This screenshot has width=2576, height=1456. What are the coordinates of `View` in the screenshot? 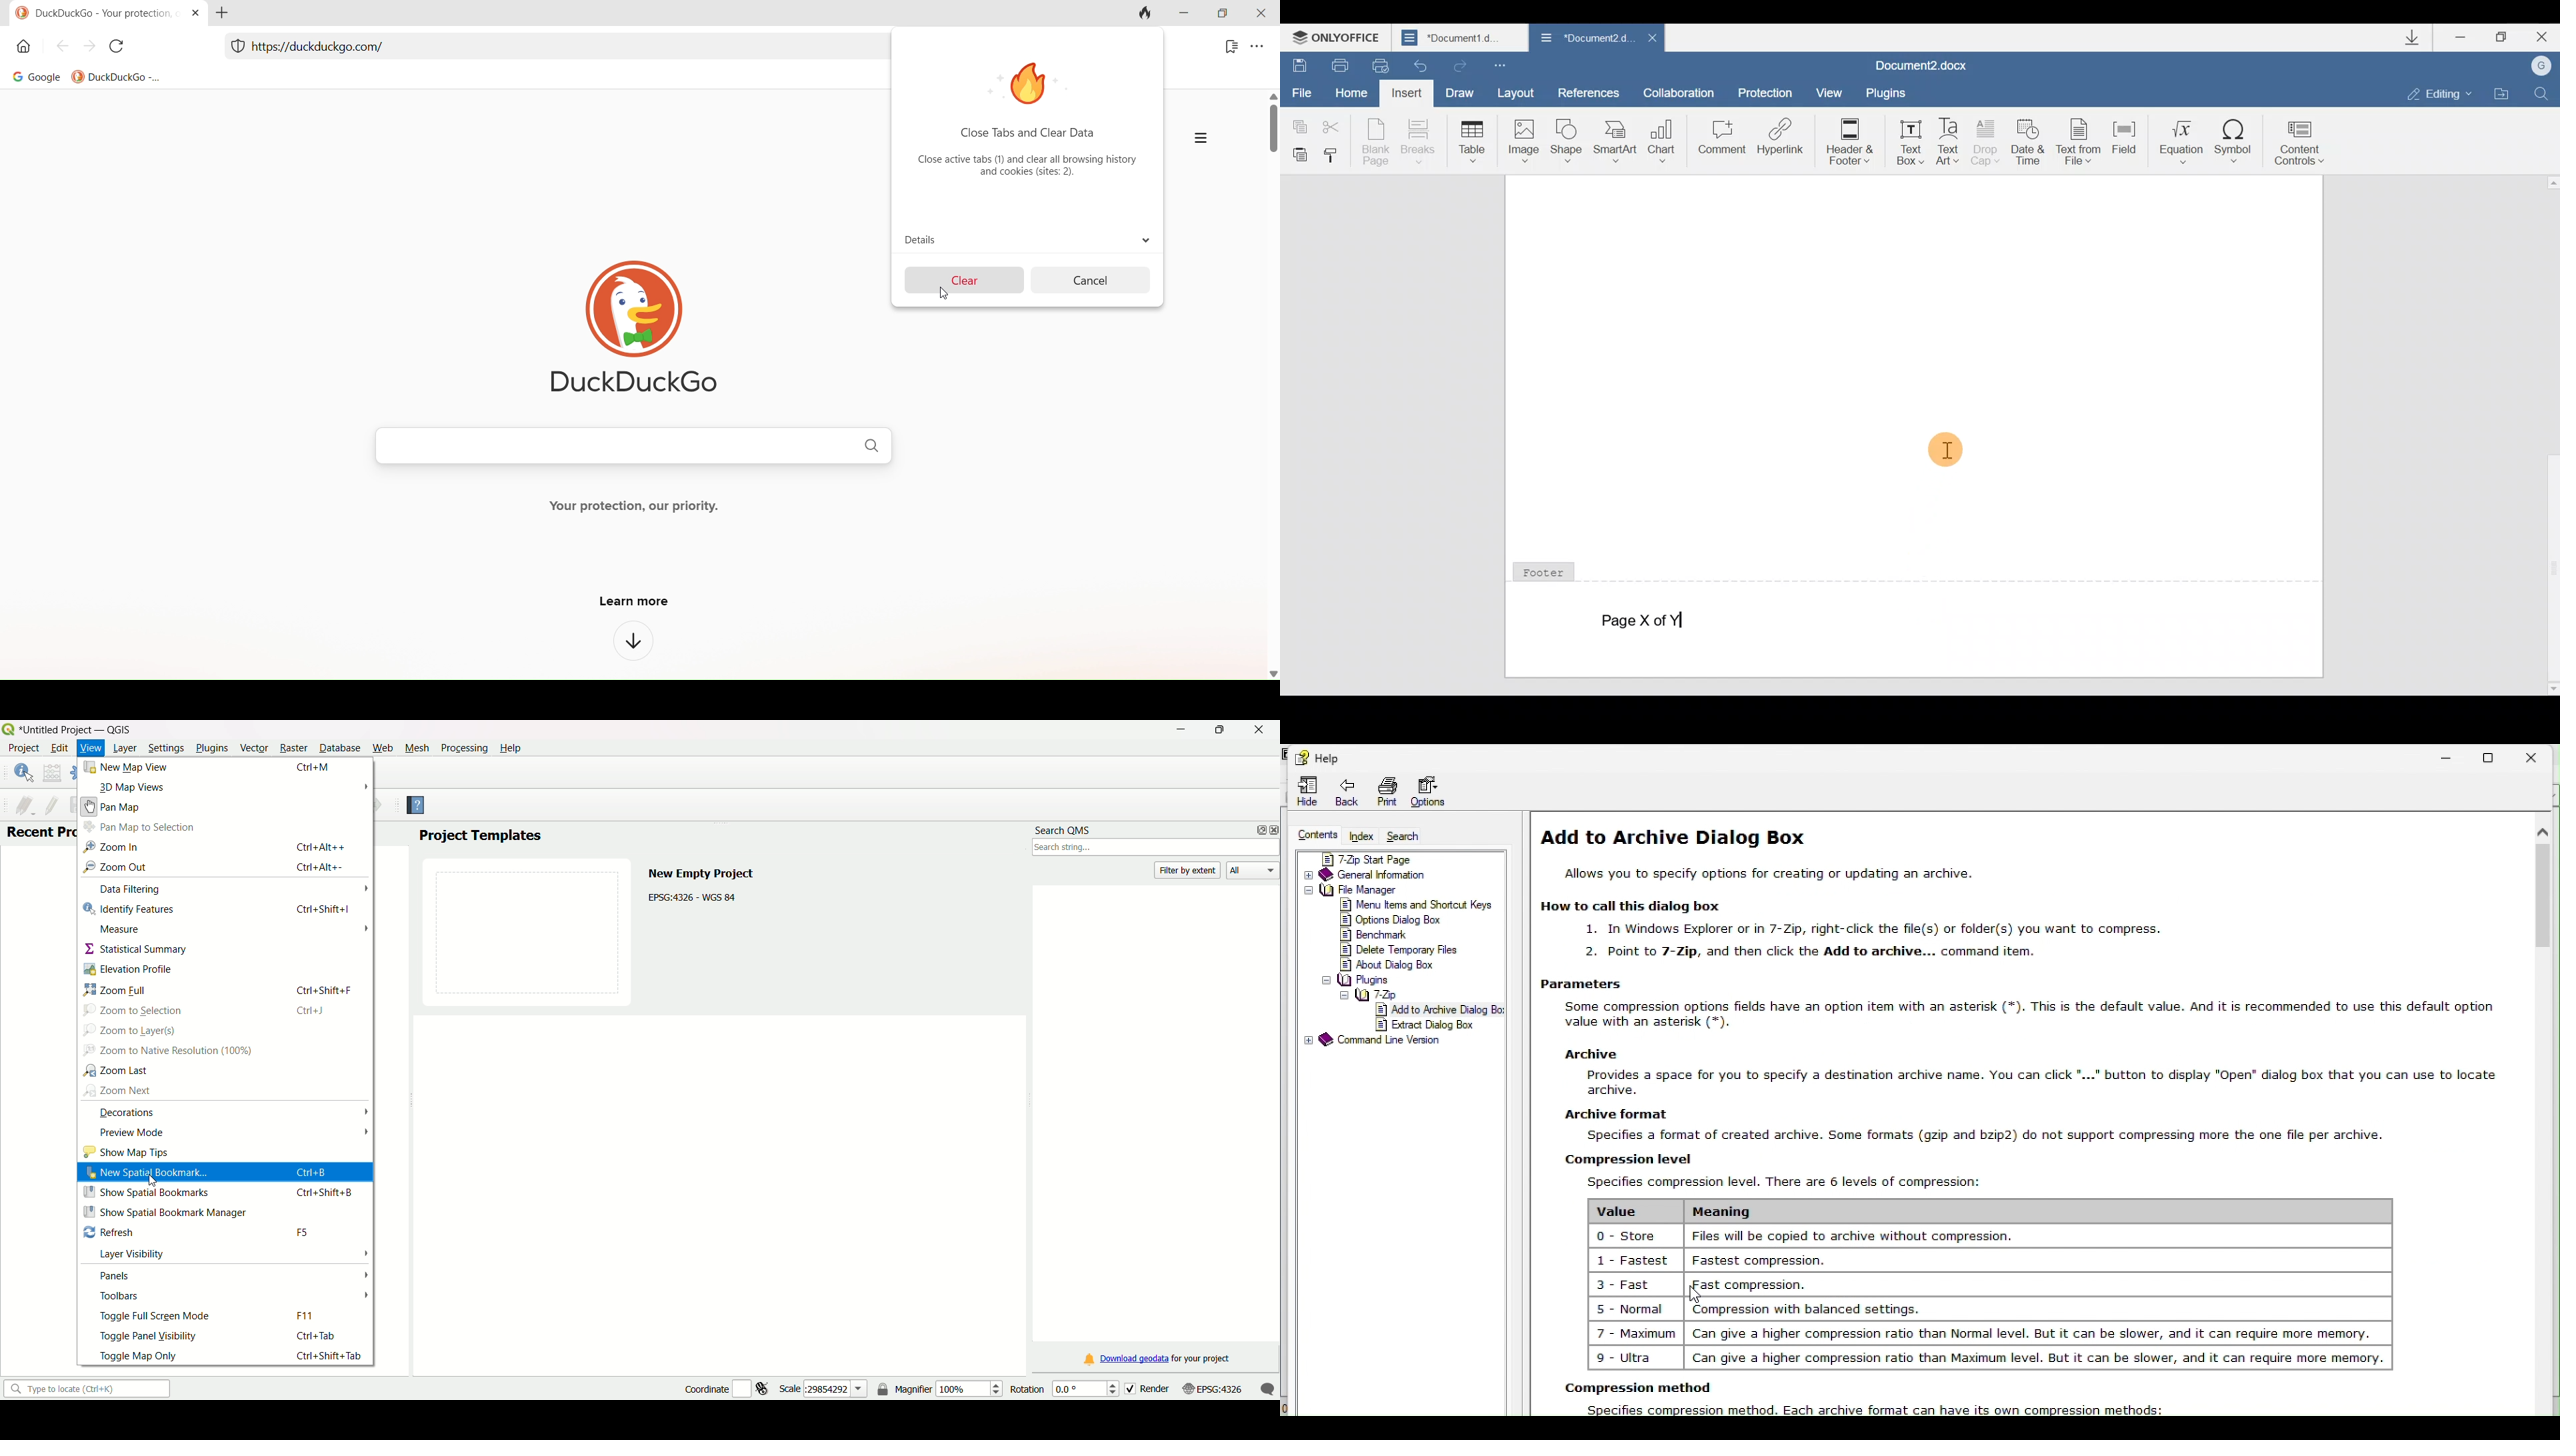 It's located at (1831, 90).